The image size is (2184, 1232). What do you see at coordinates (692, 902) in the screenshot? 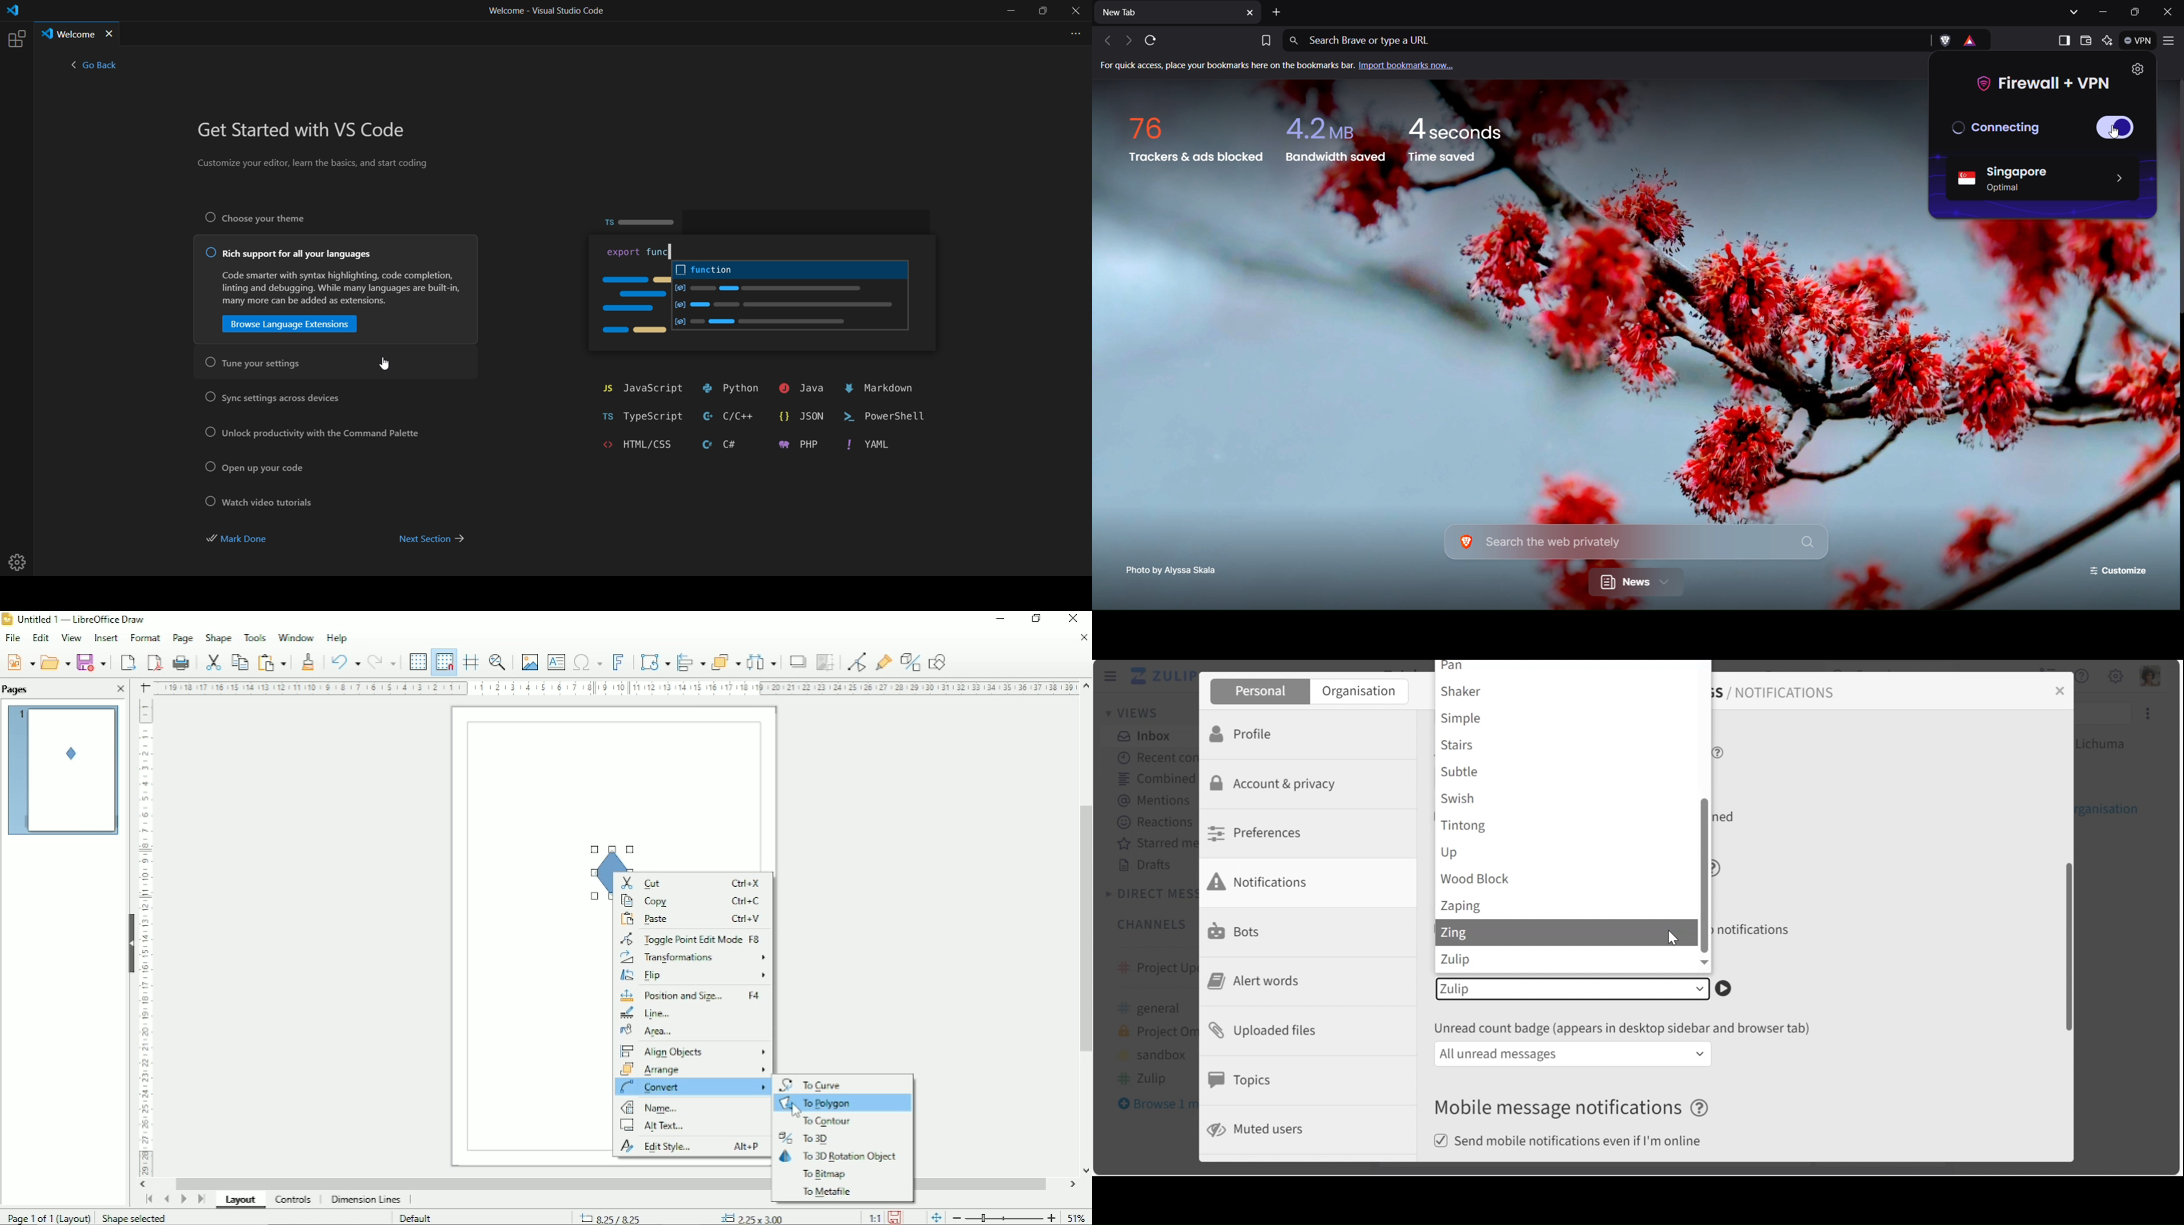
I see `Copy` at bounding box center [692, 902].